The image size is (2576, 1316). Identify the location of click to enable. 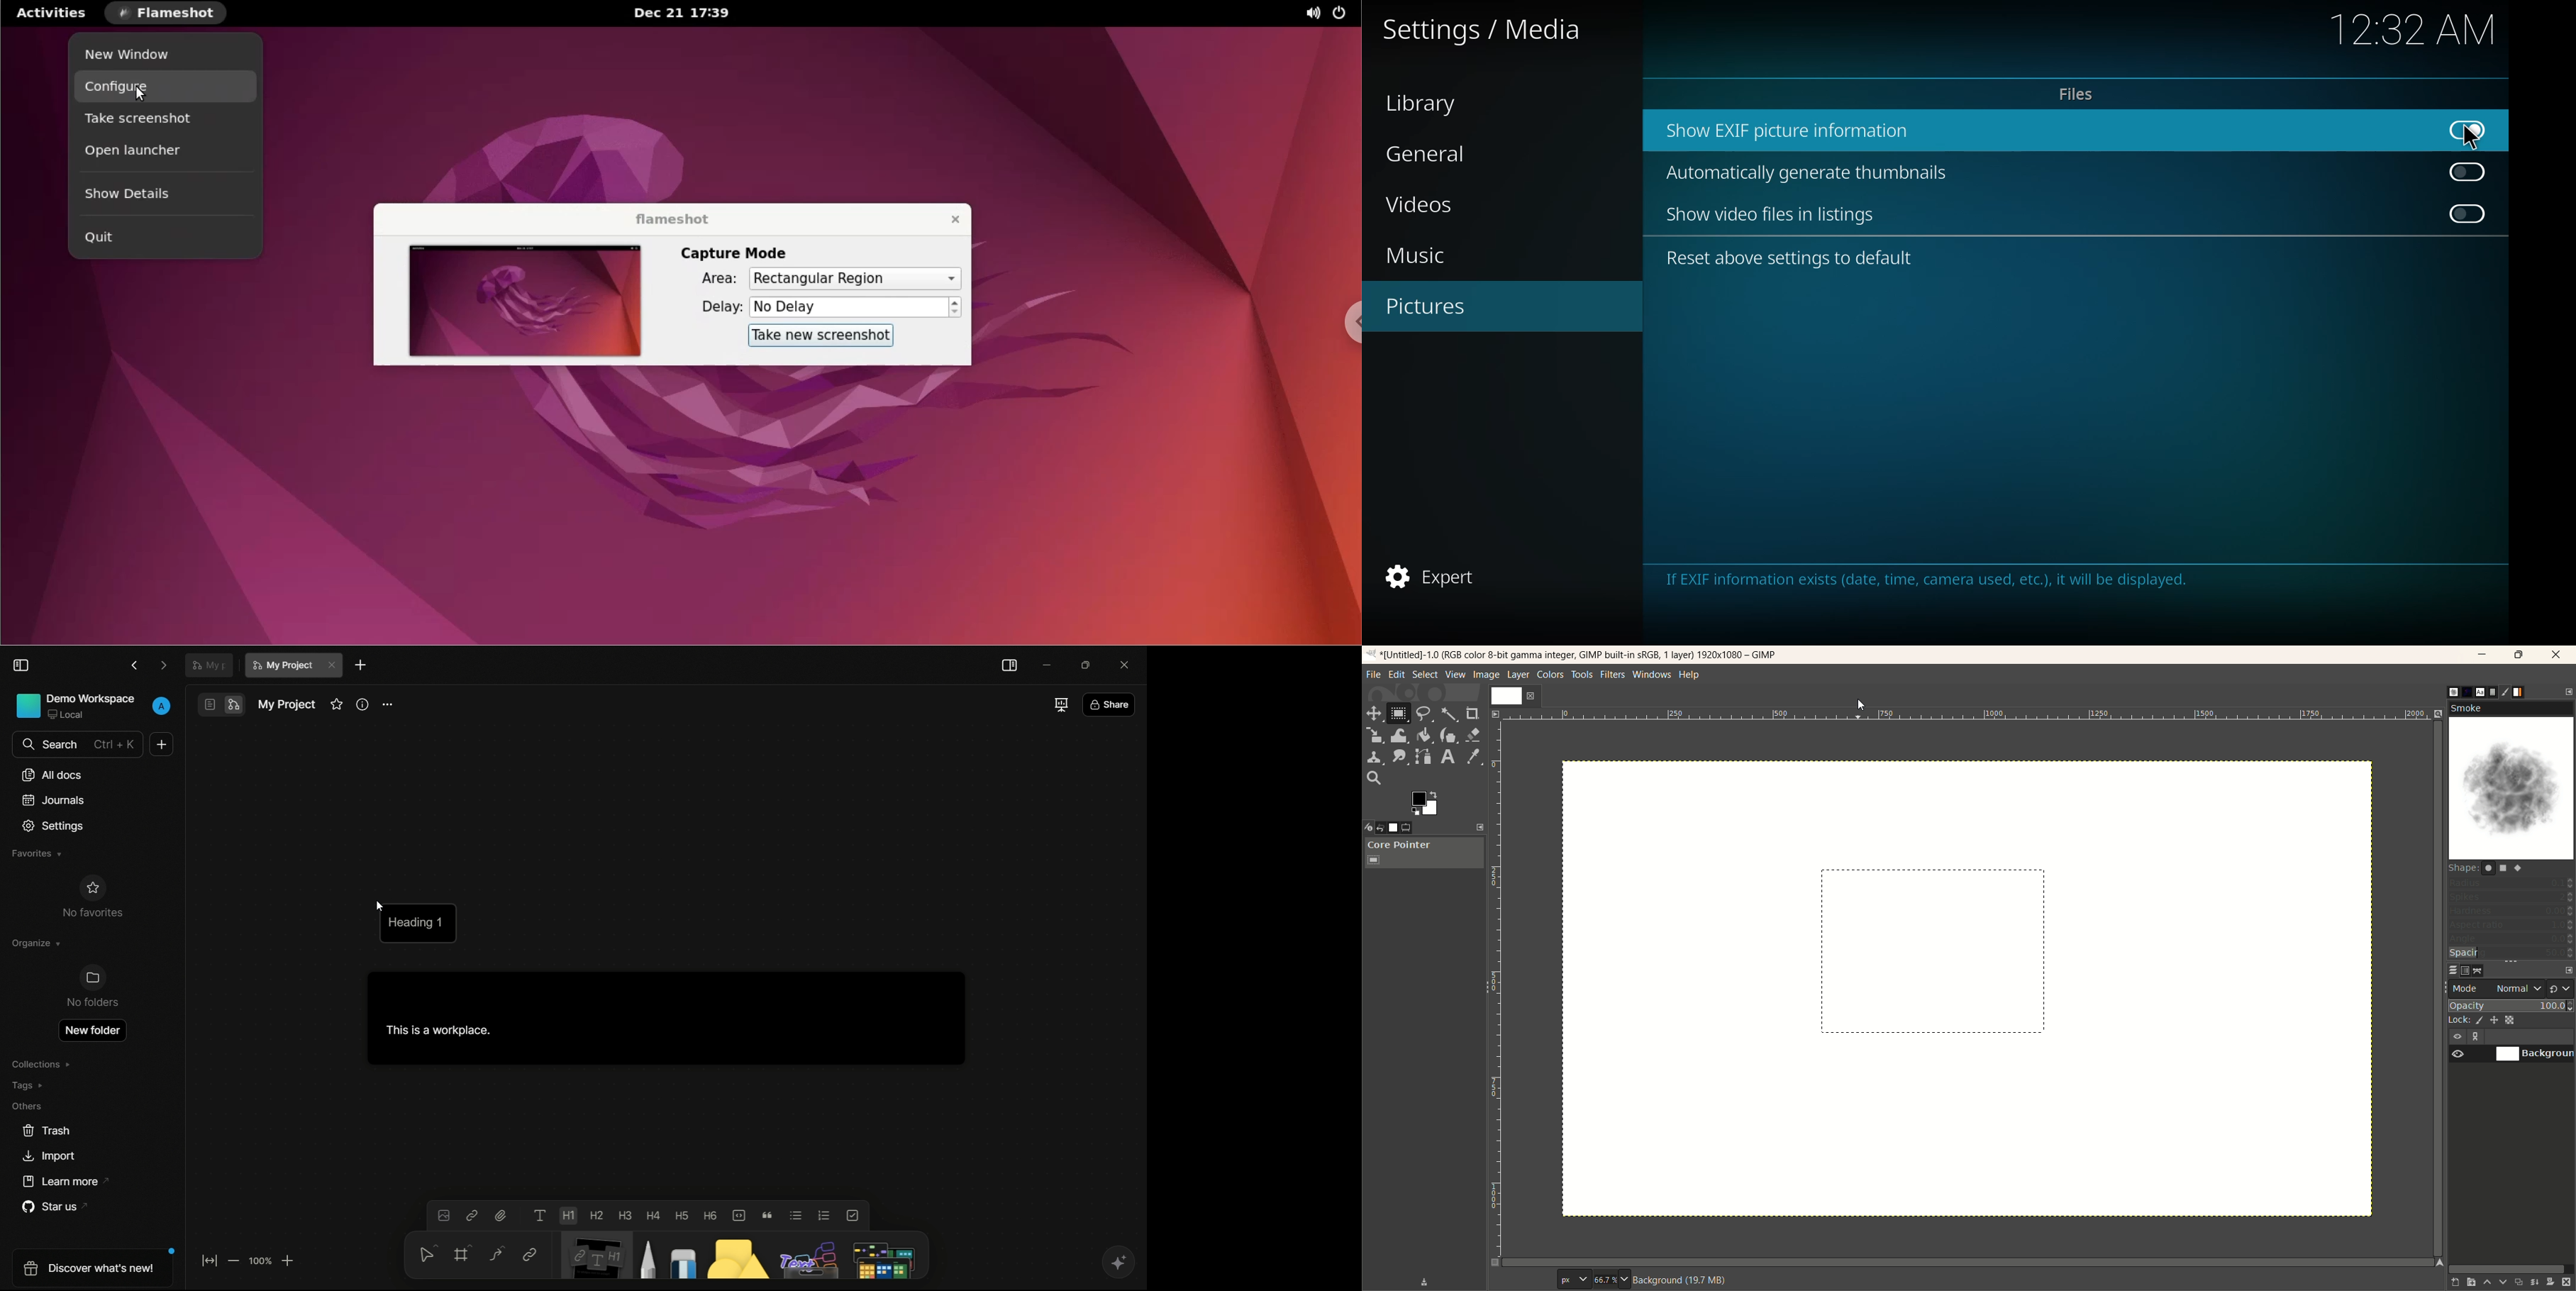
(2464, 170).